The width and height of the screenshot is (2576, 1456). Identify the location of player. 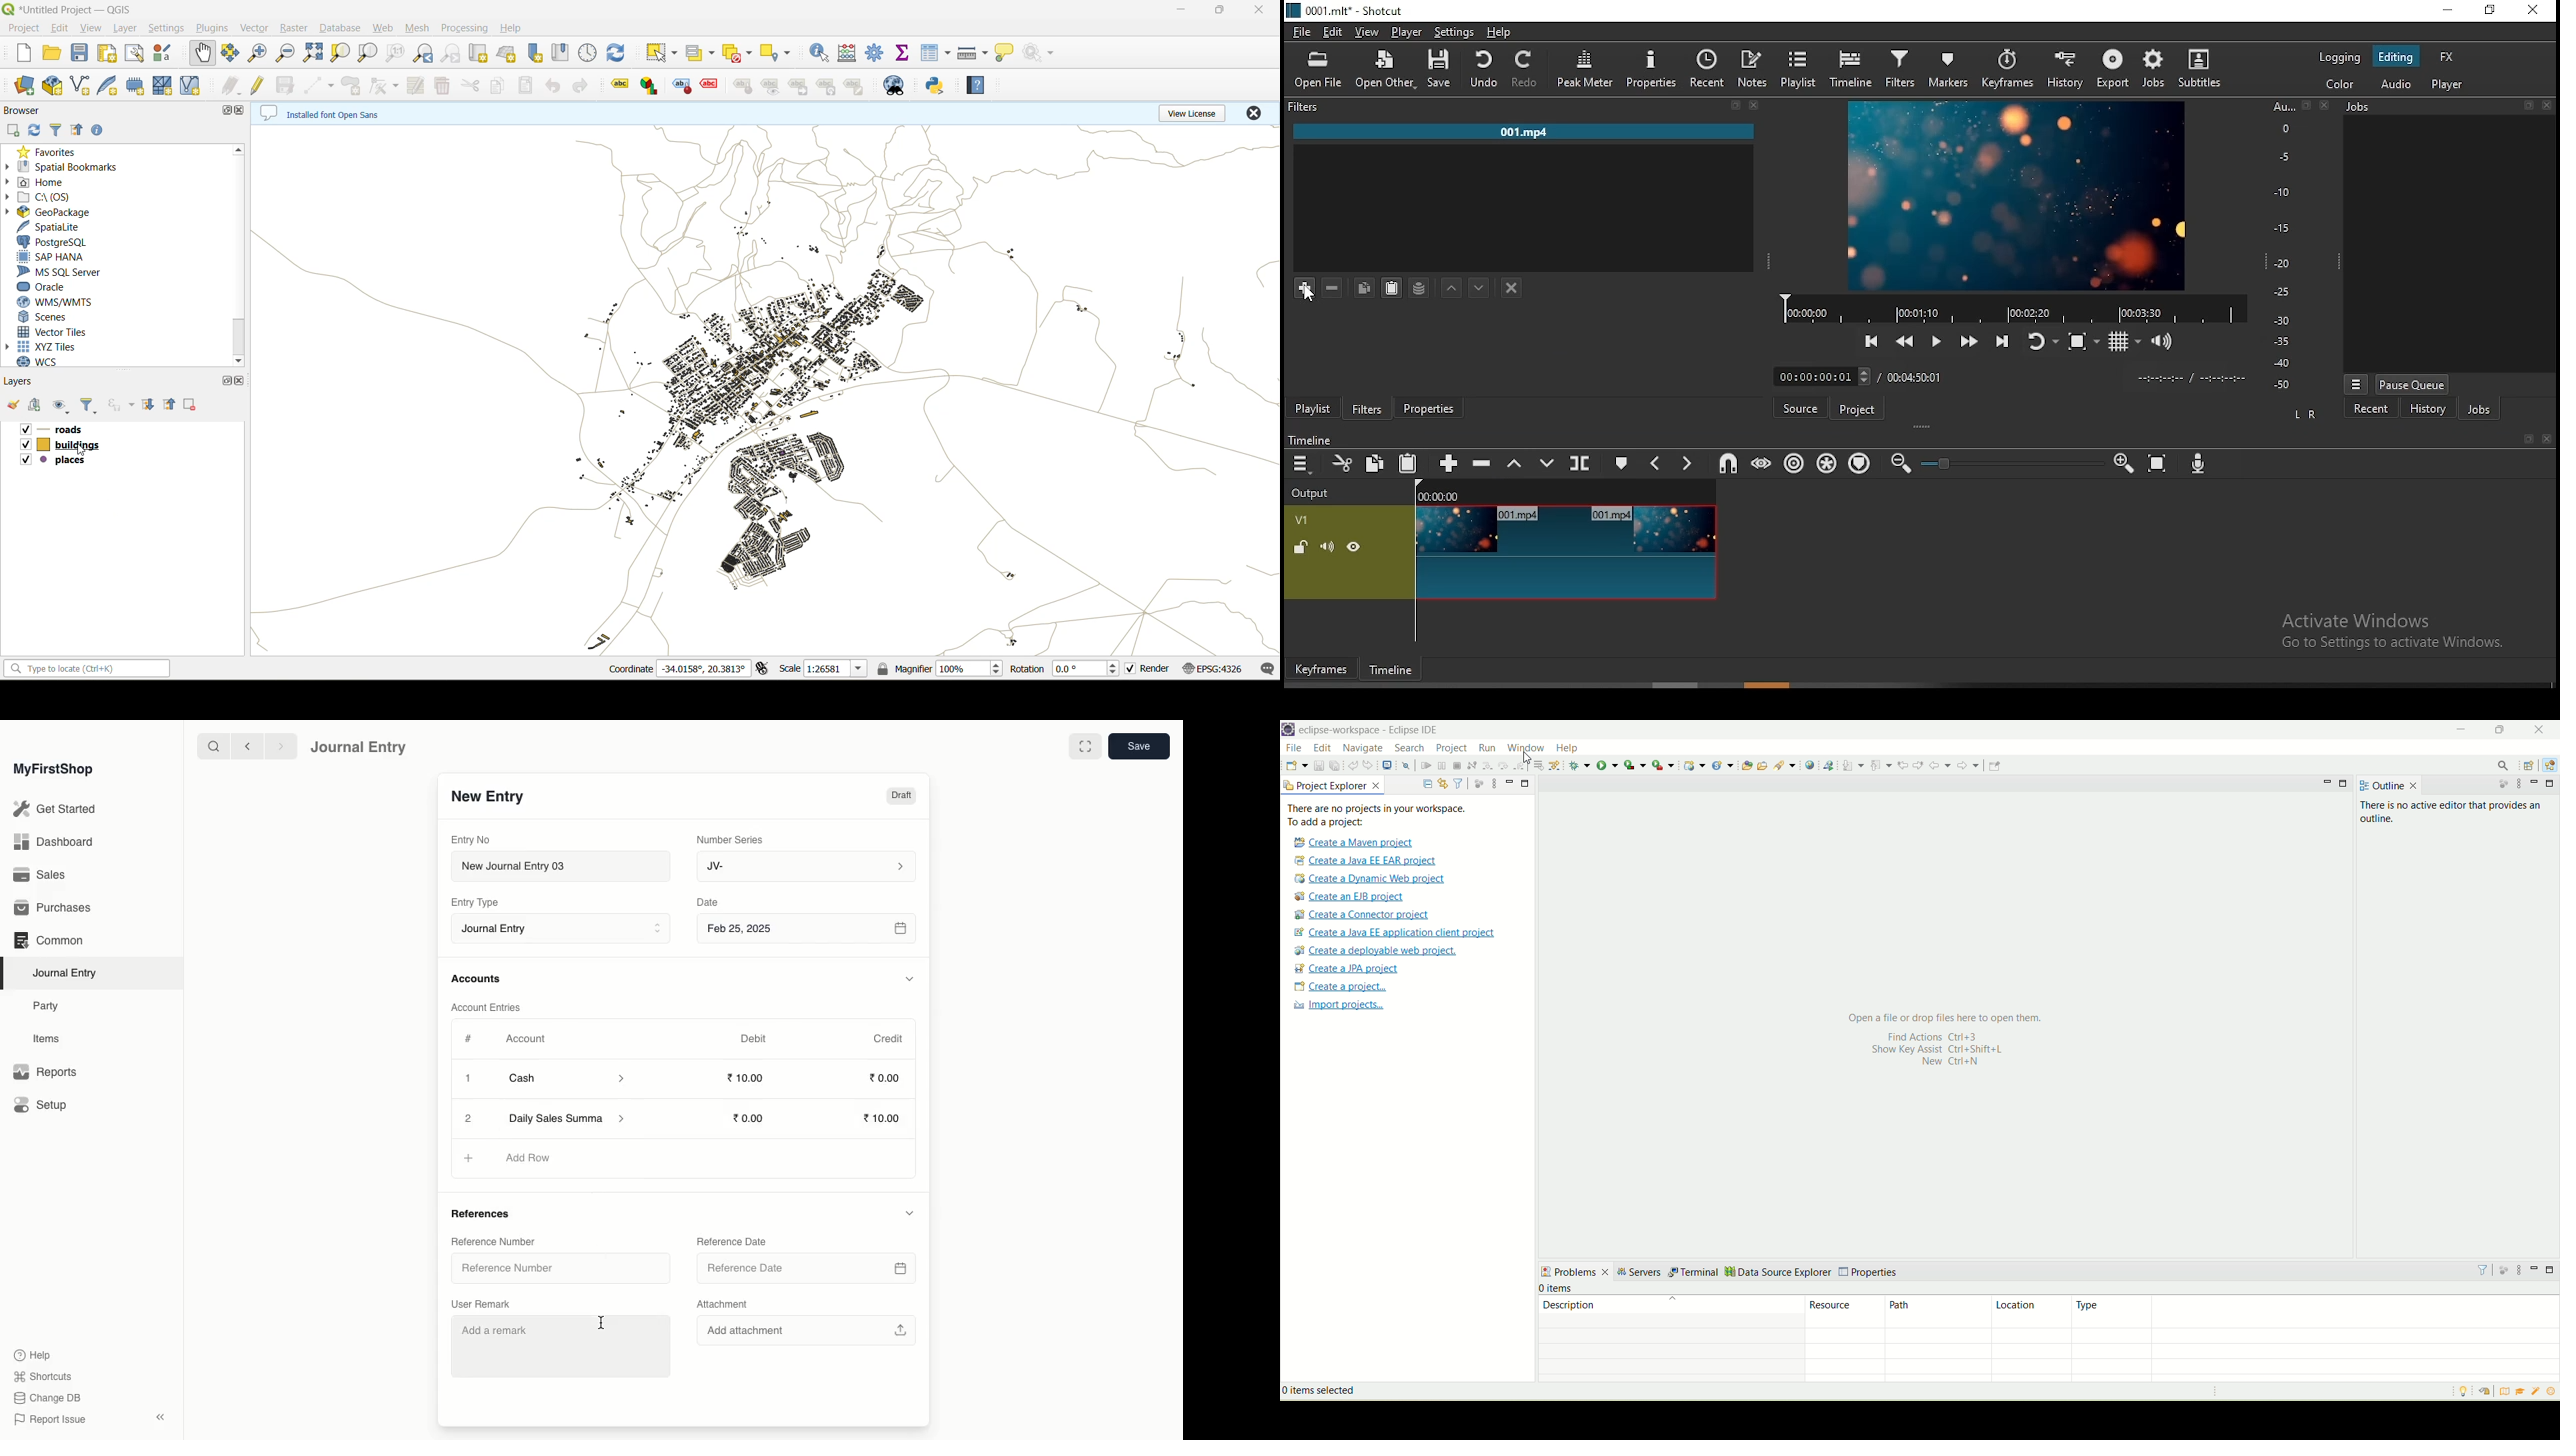
(1404, 32).